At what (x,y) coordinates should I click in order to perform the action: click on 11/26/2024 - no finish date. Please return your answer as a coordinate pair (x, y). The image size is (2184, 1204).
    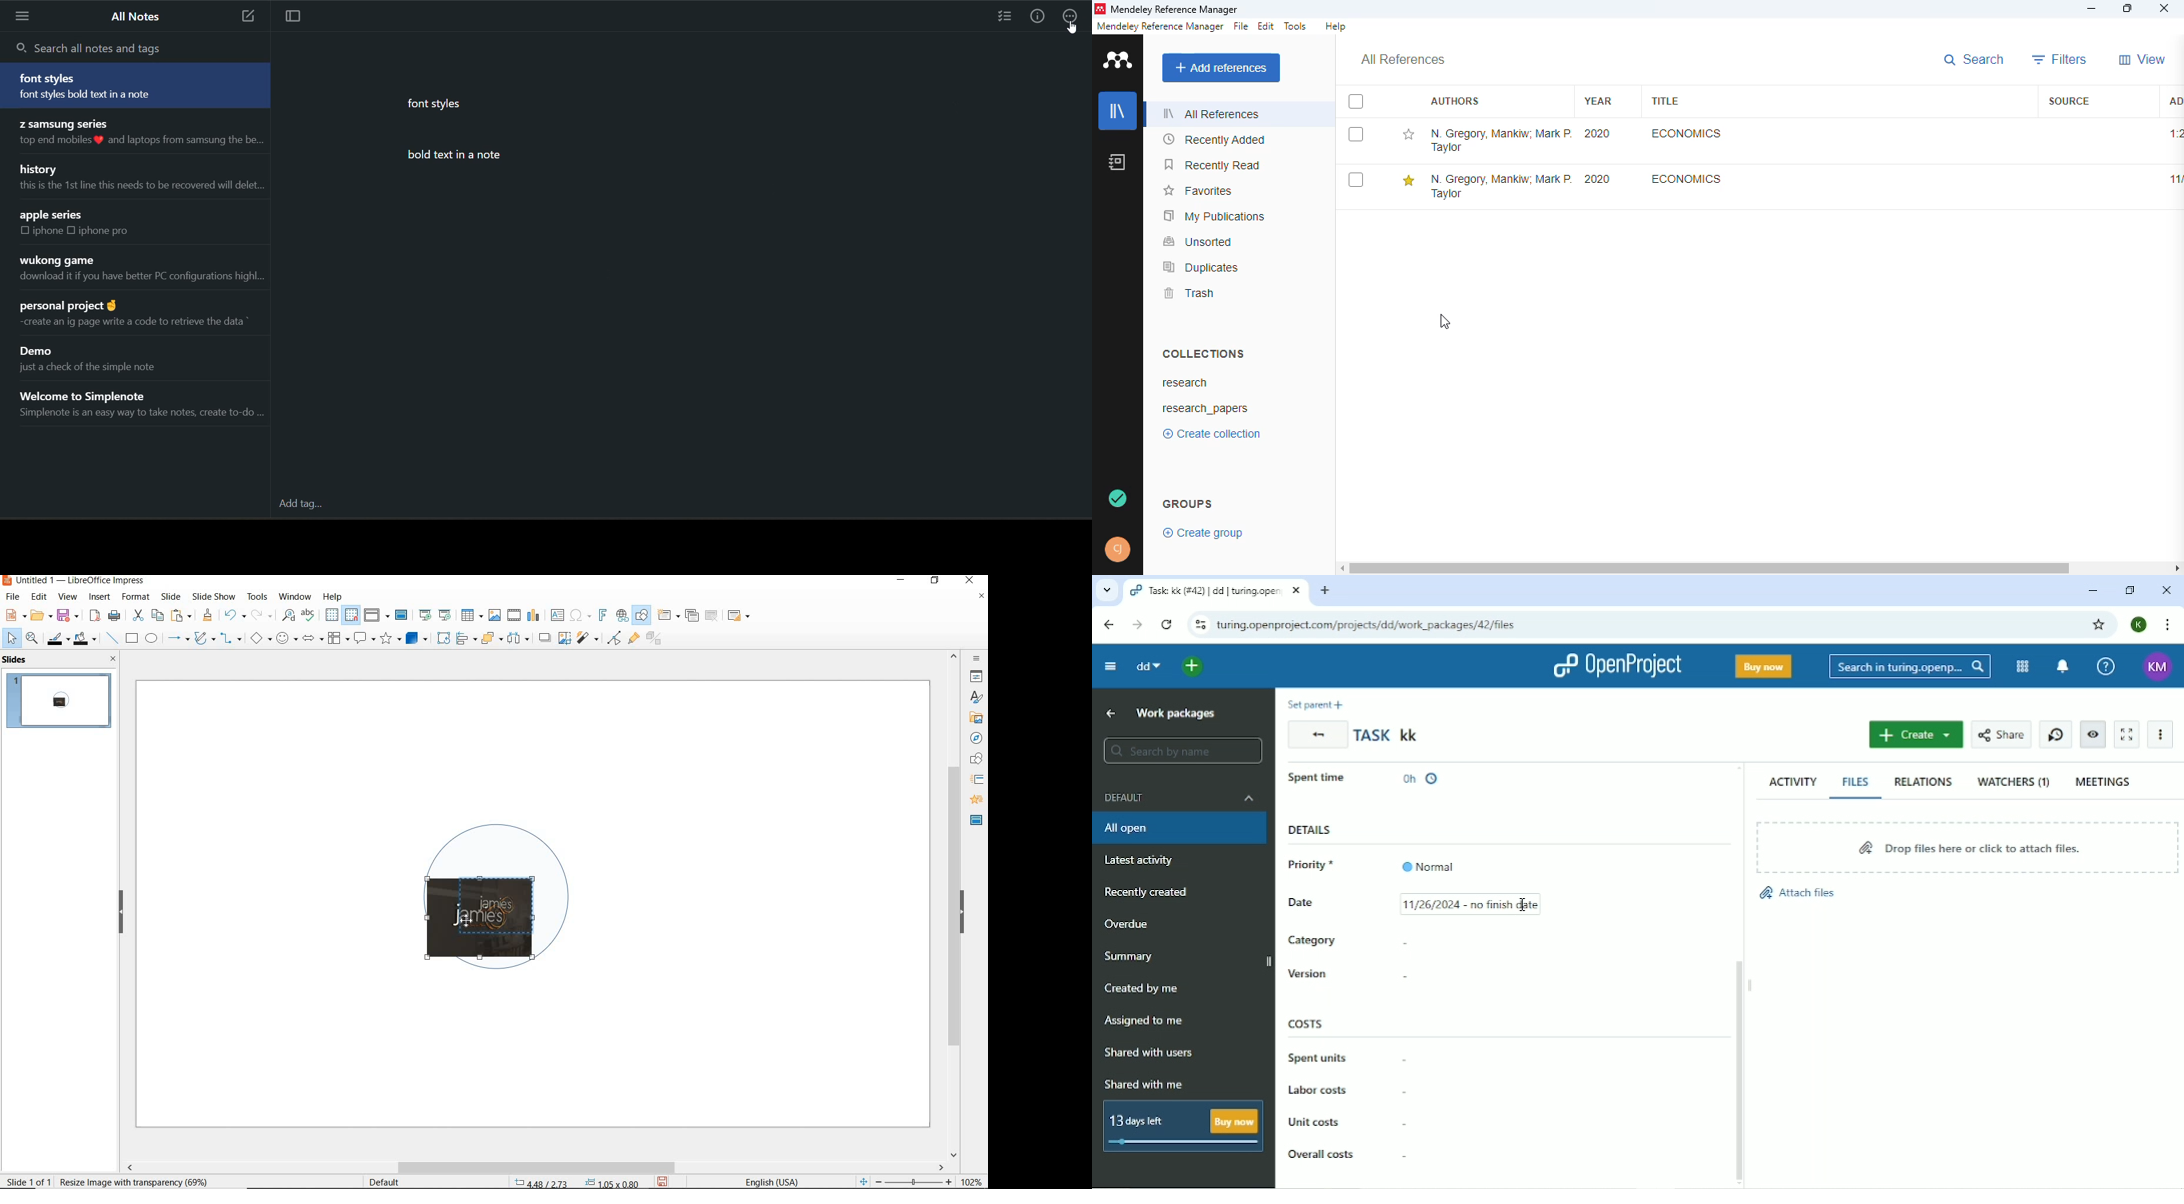
    Looking at the image, I should click on (1480, 904).